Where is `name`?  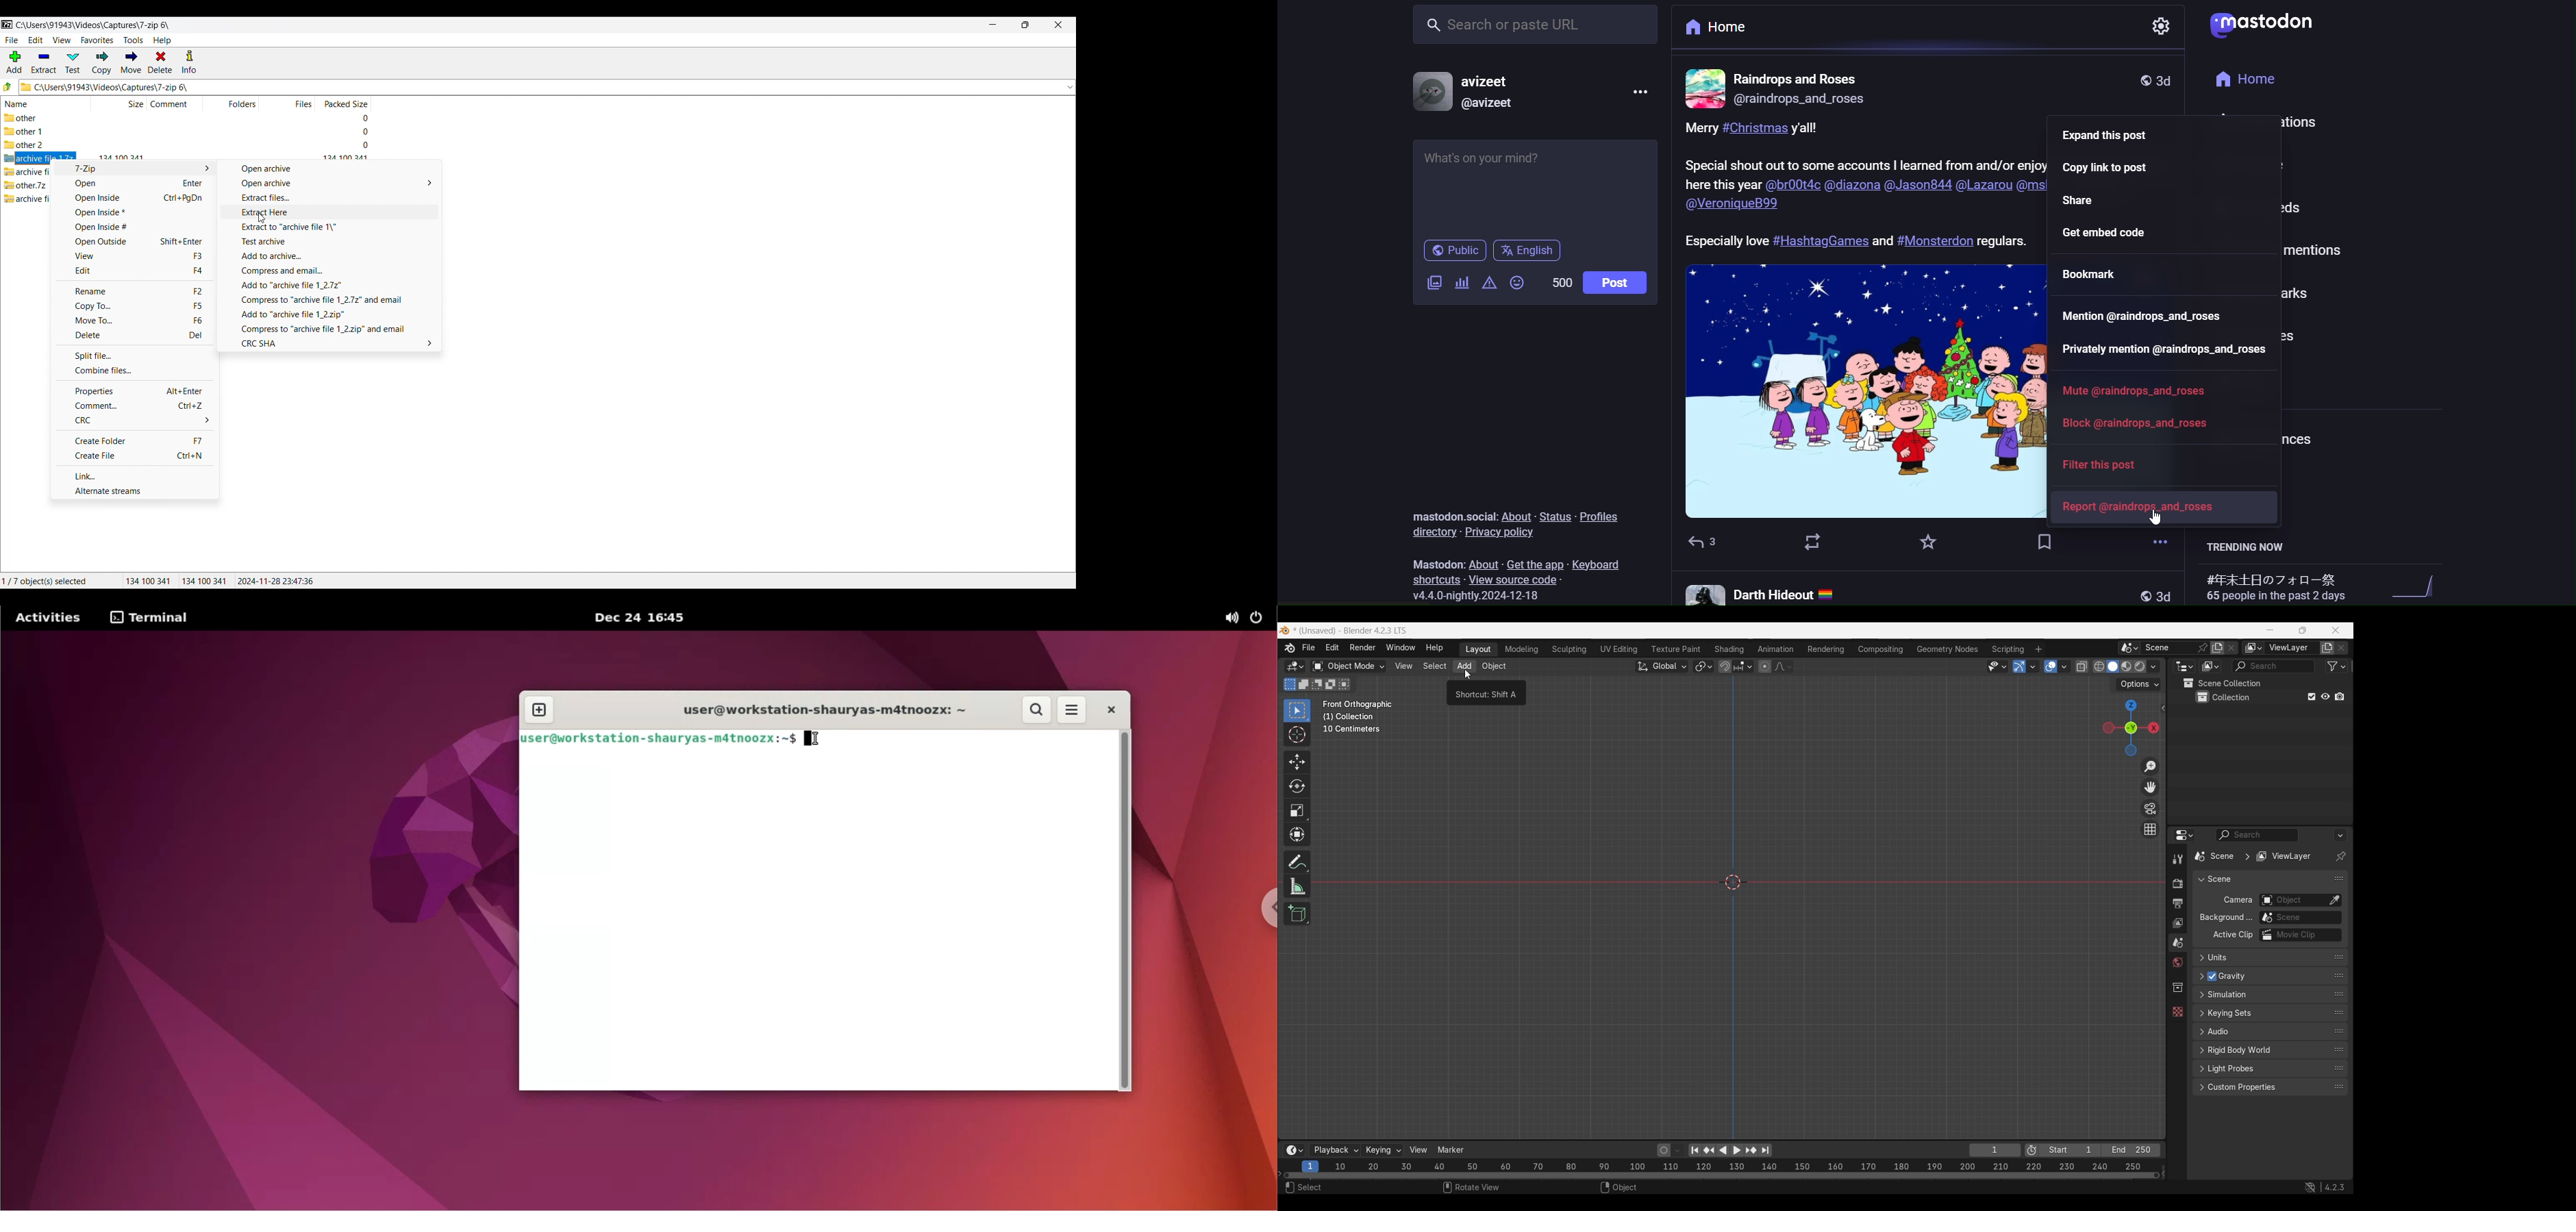 name is located at coordinates (1489, 81).